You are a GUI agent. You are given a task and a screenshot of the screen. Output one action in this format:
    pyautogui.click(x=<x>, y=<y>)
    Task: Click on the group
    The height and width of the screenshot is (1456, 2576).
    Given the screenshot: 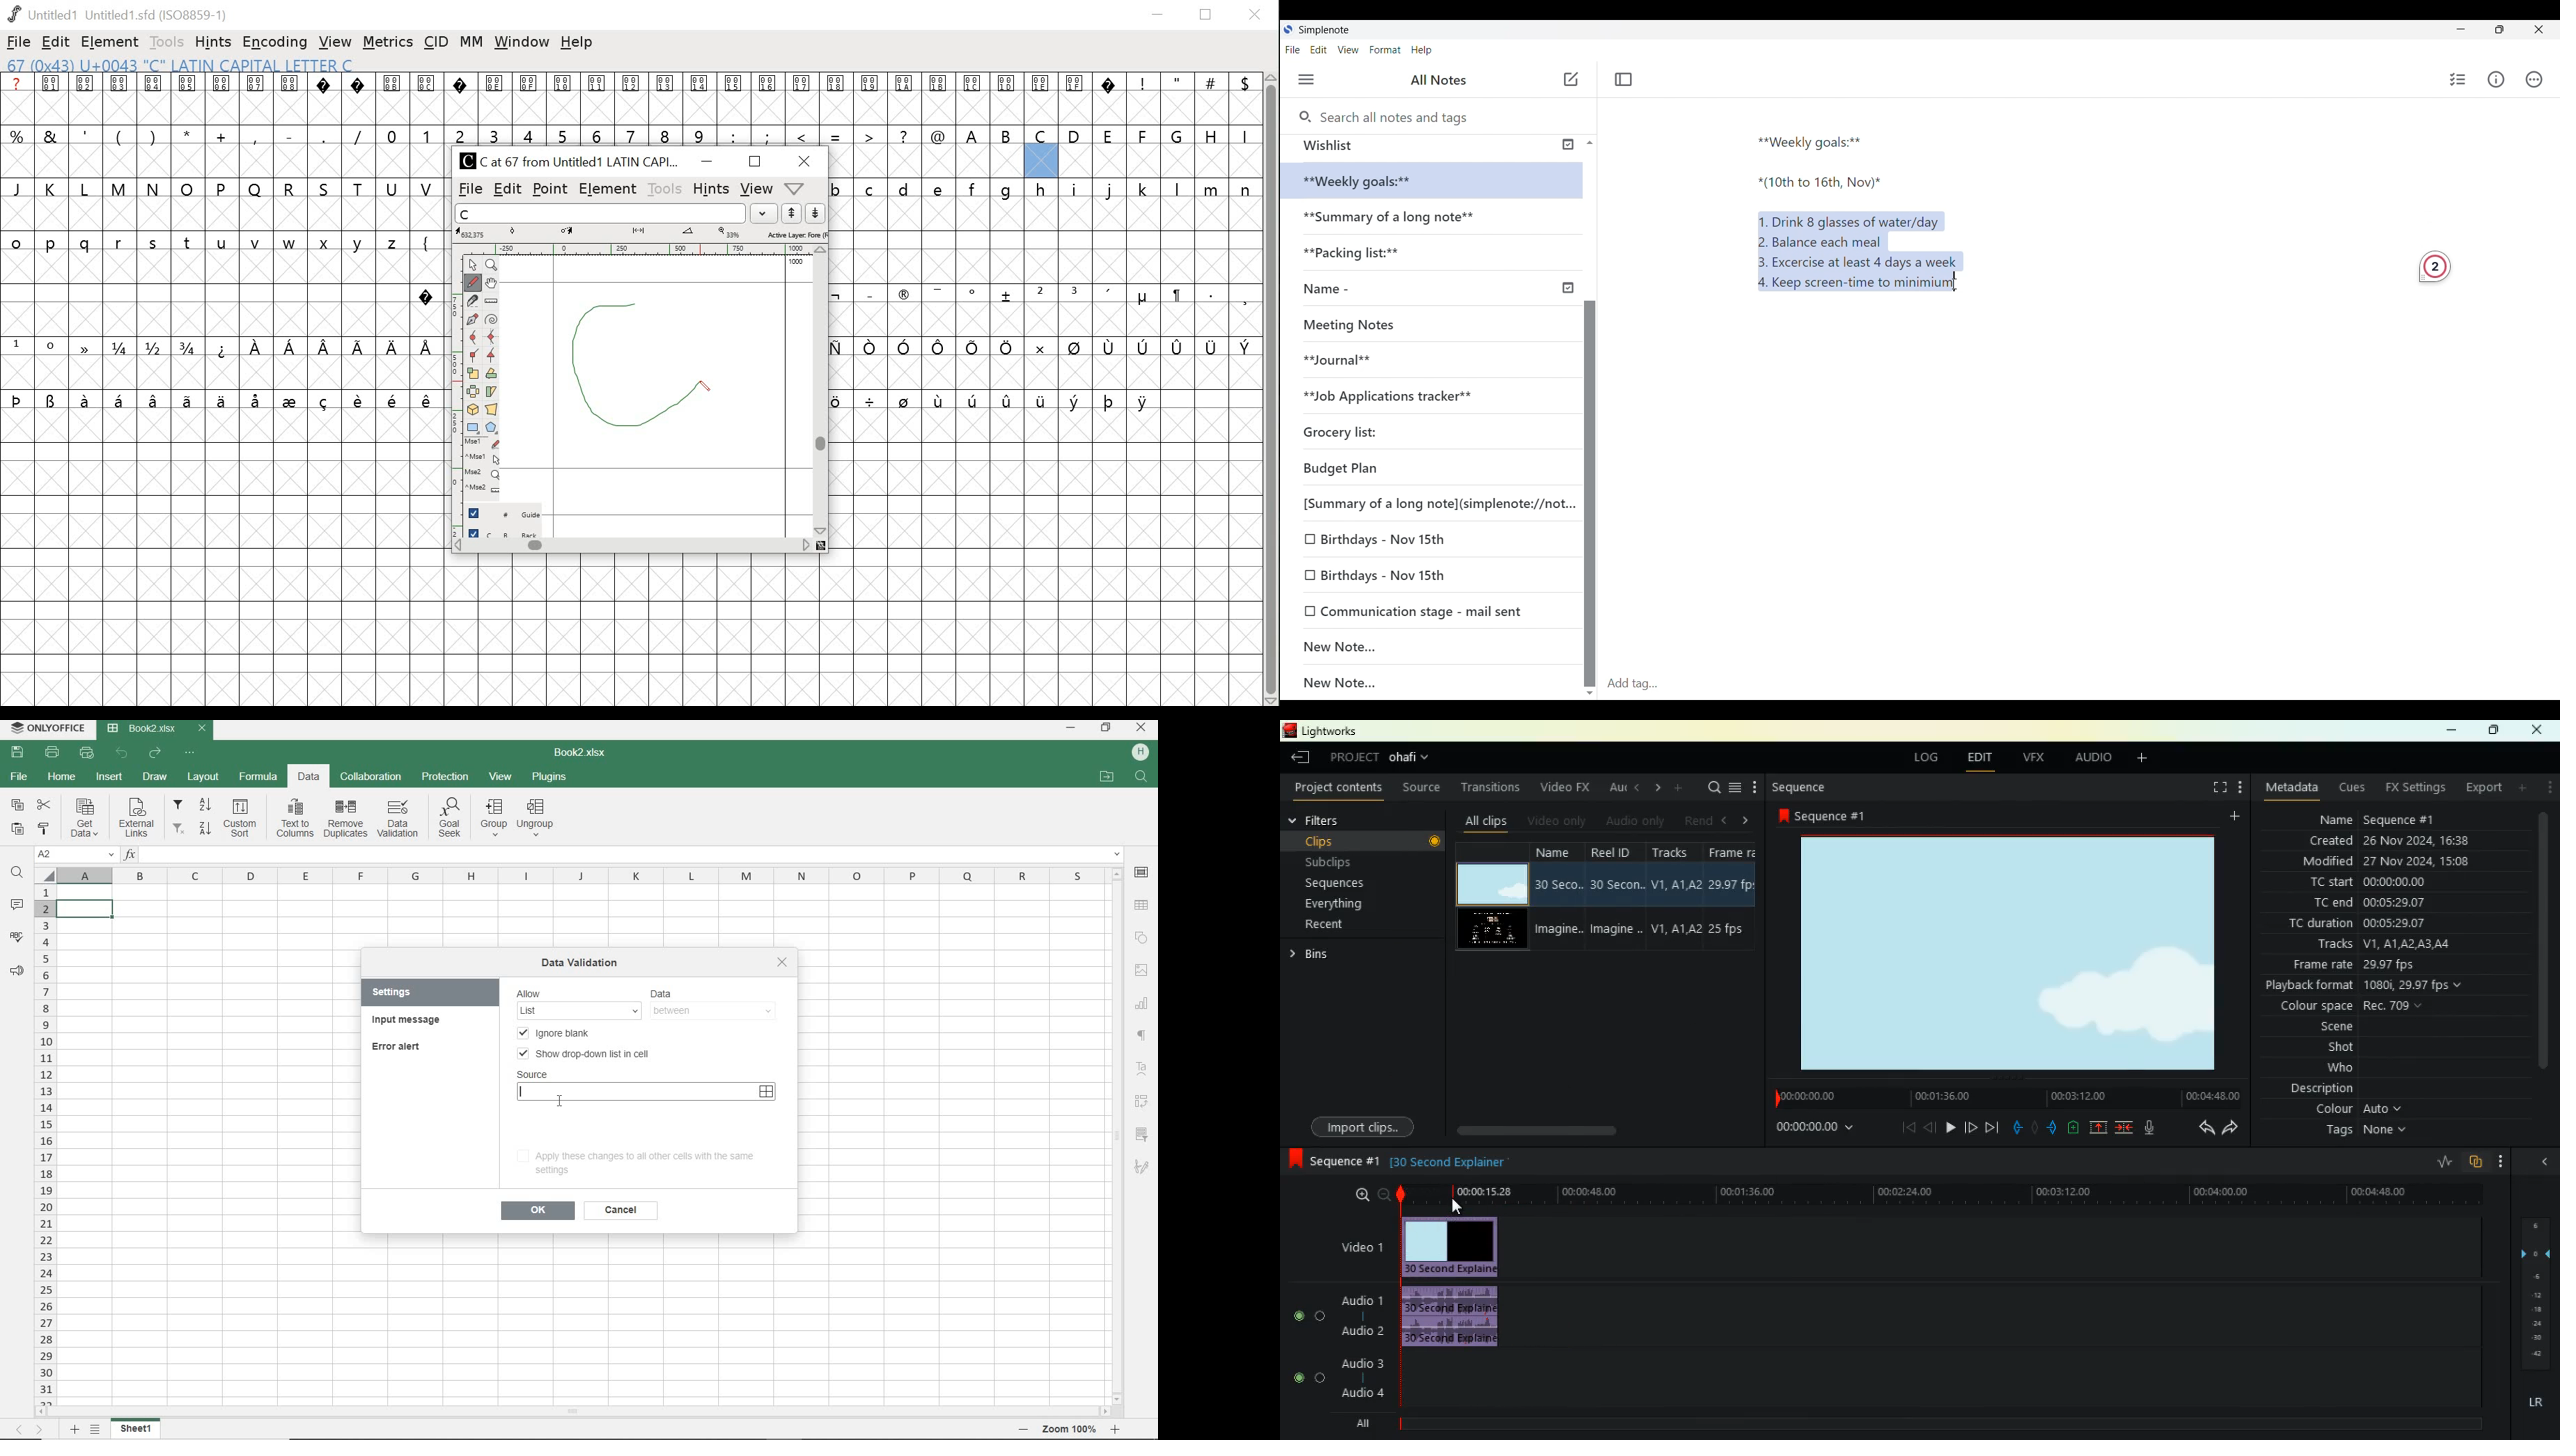 What is the action you would take?
    pyautogui.click(x=494, y=816)
    